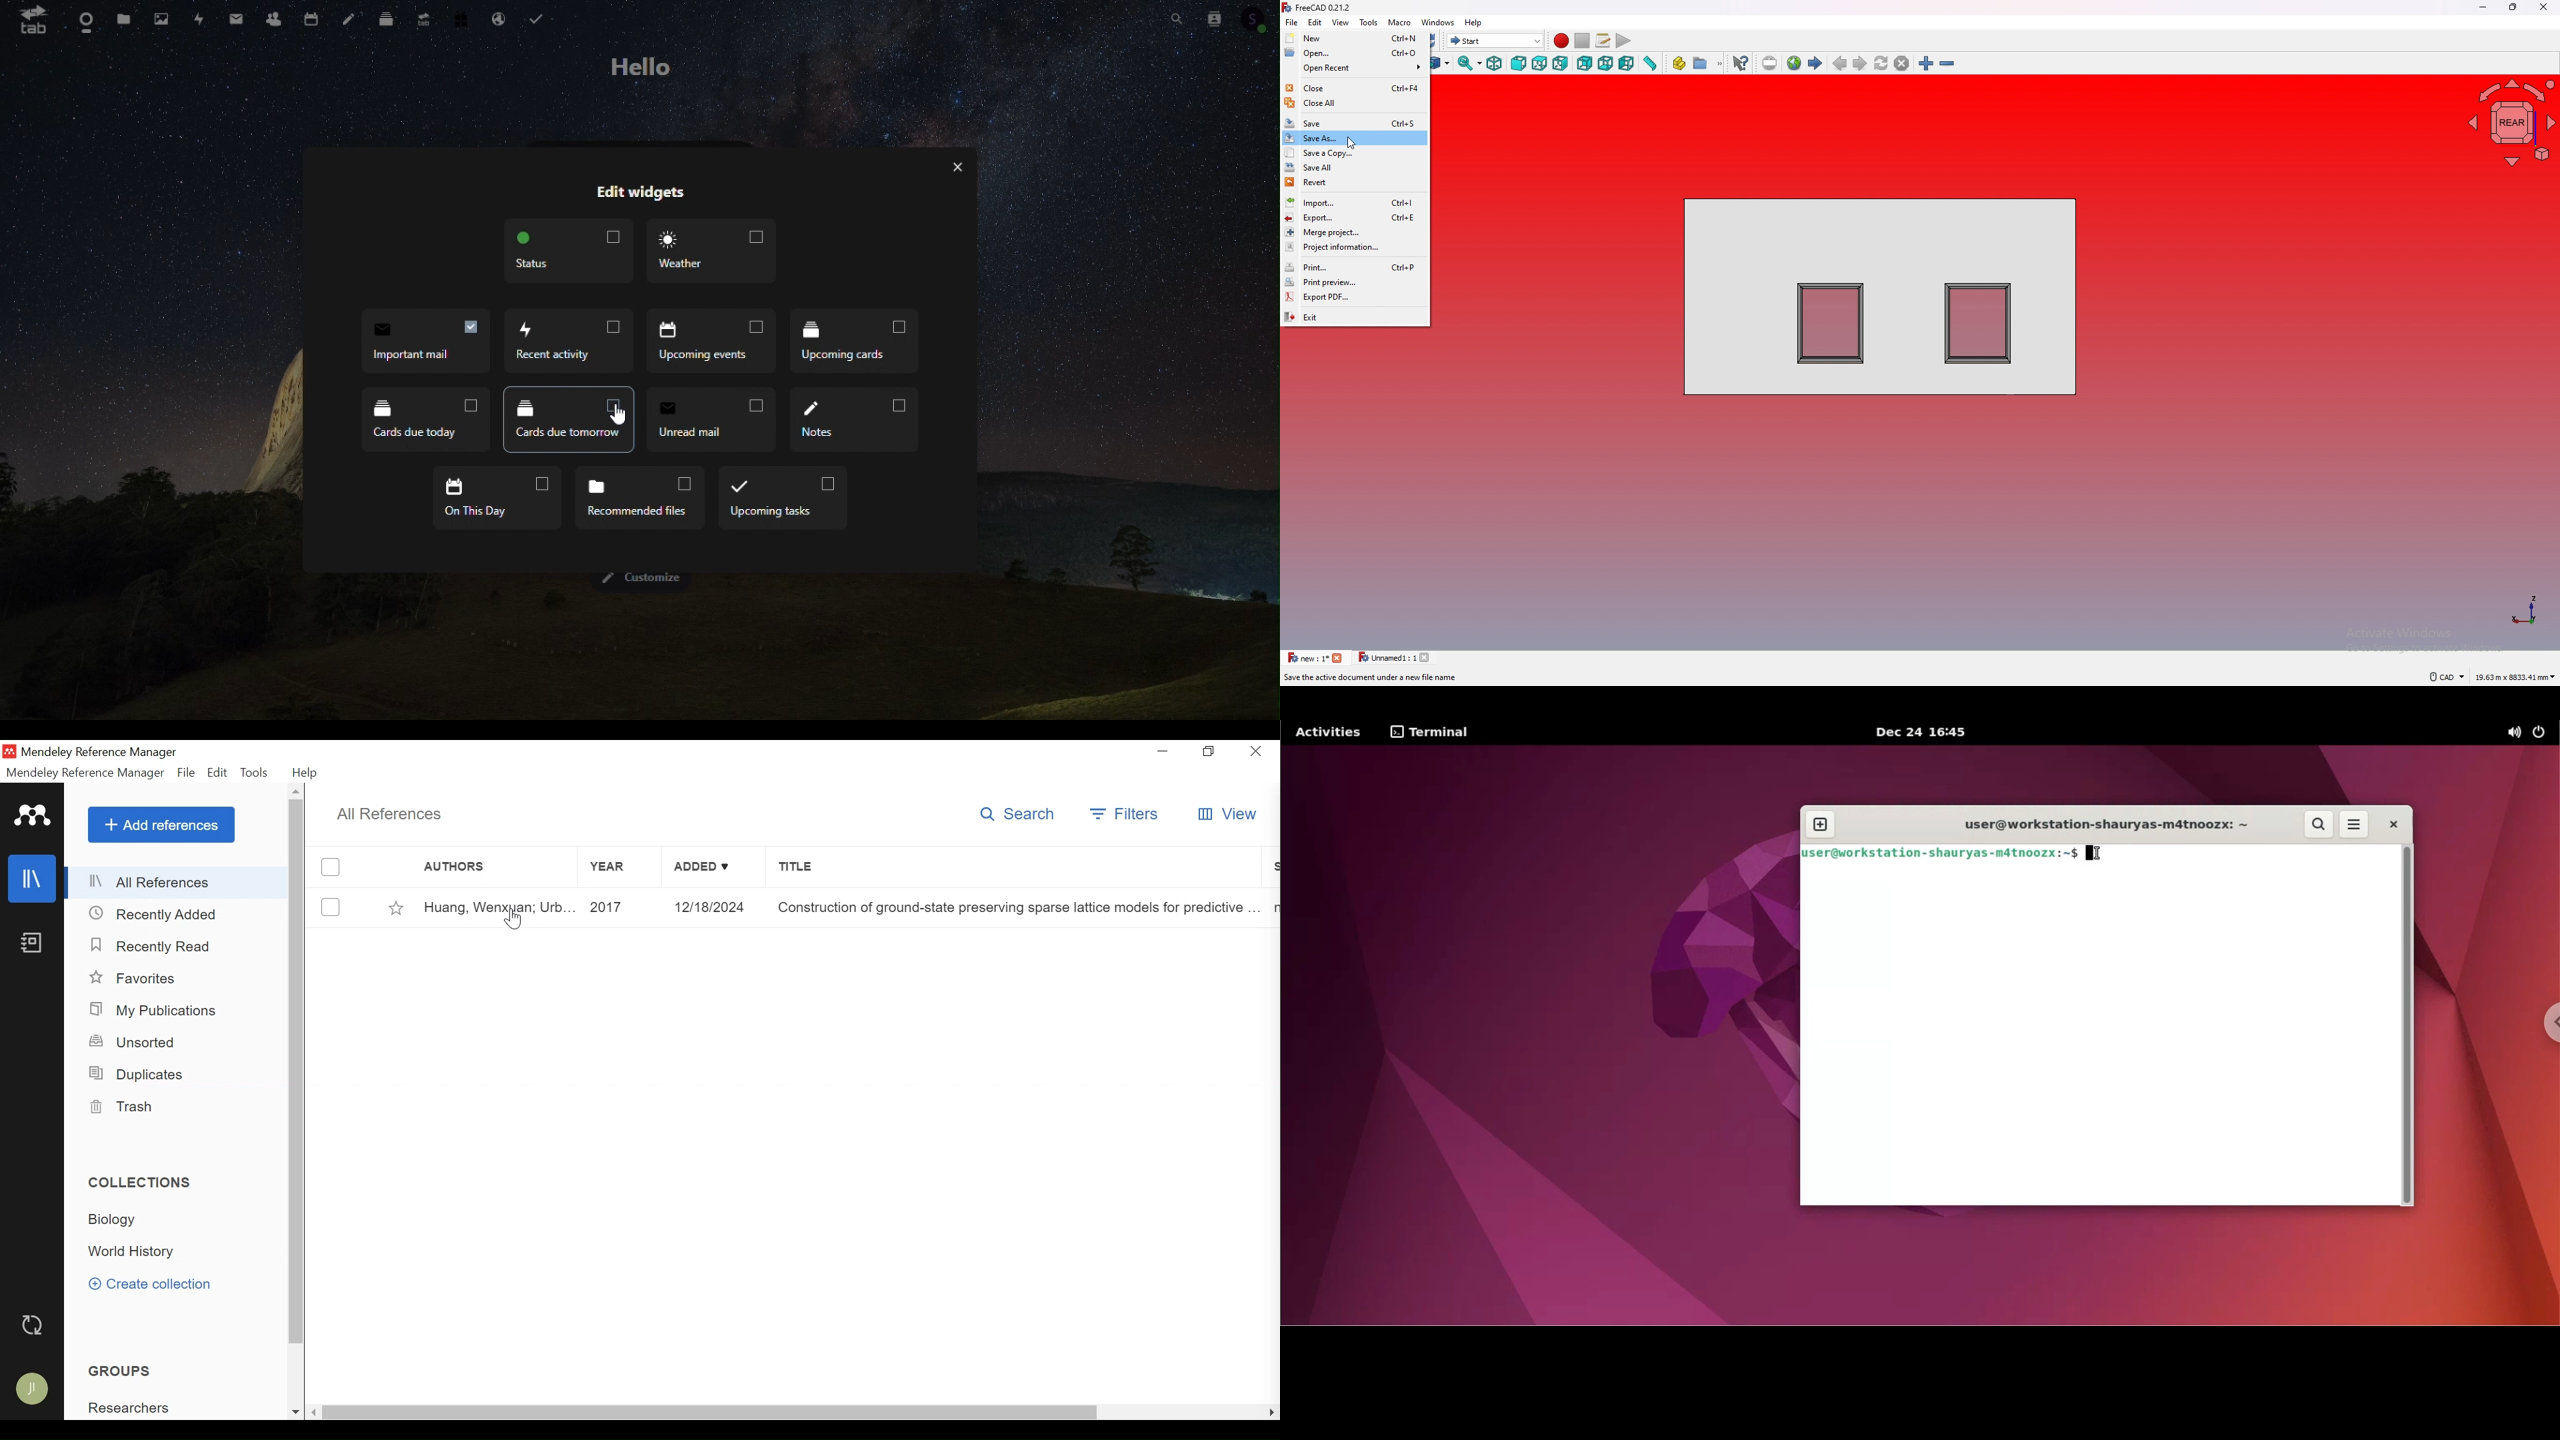 The image size is (2576, 1456). I want to click on cad navigation, so click(2446, 677).